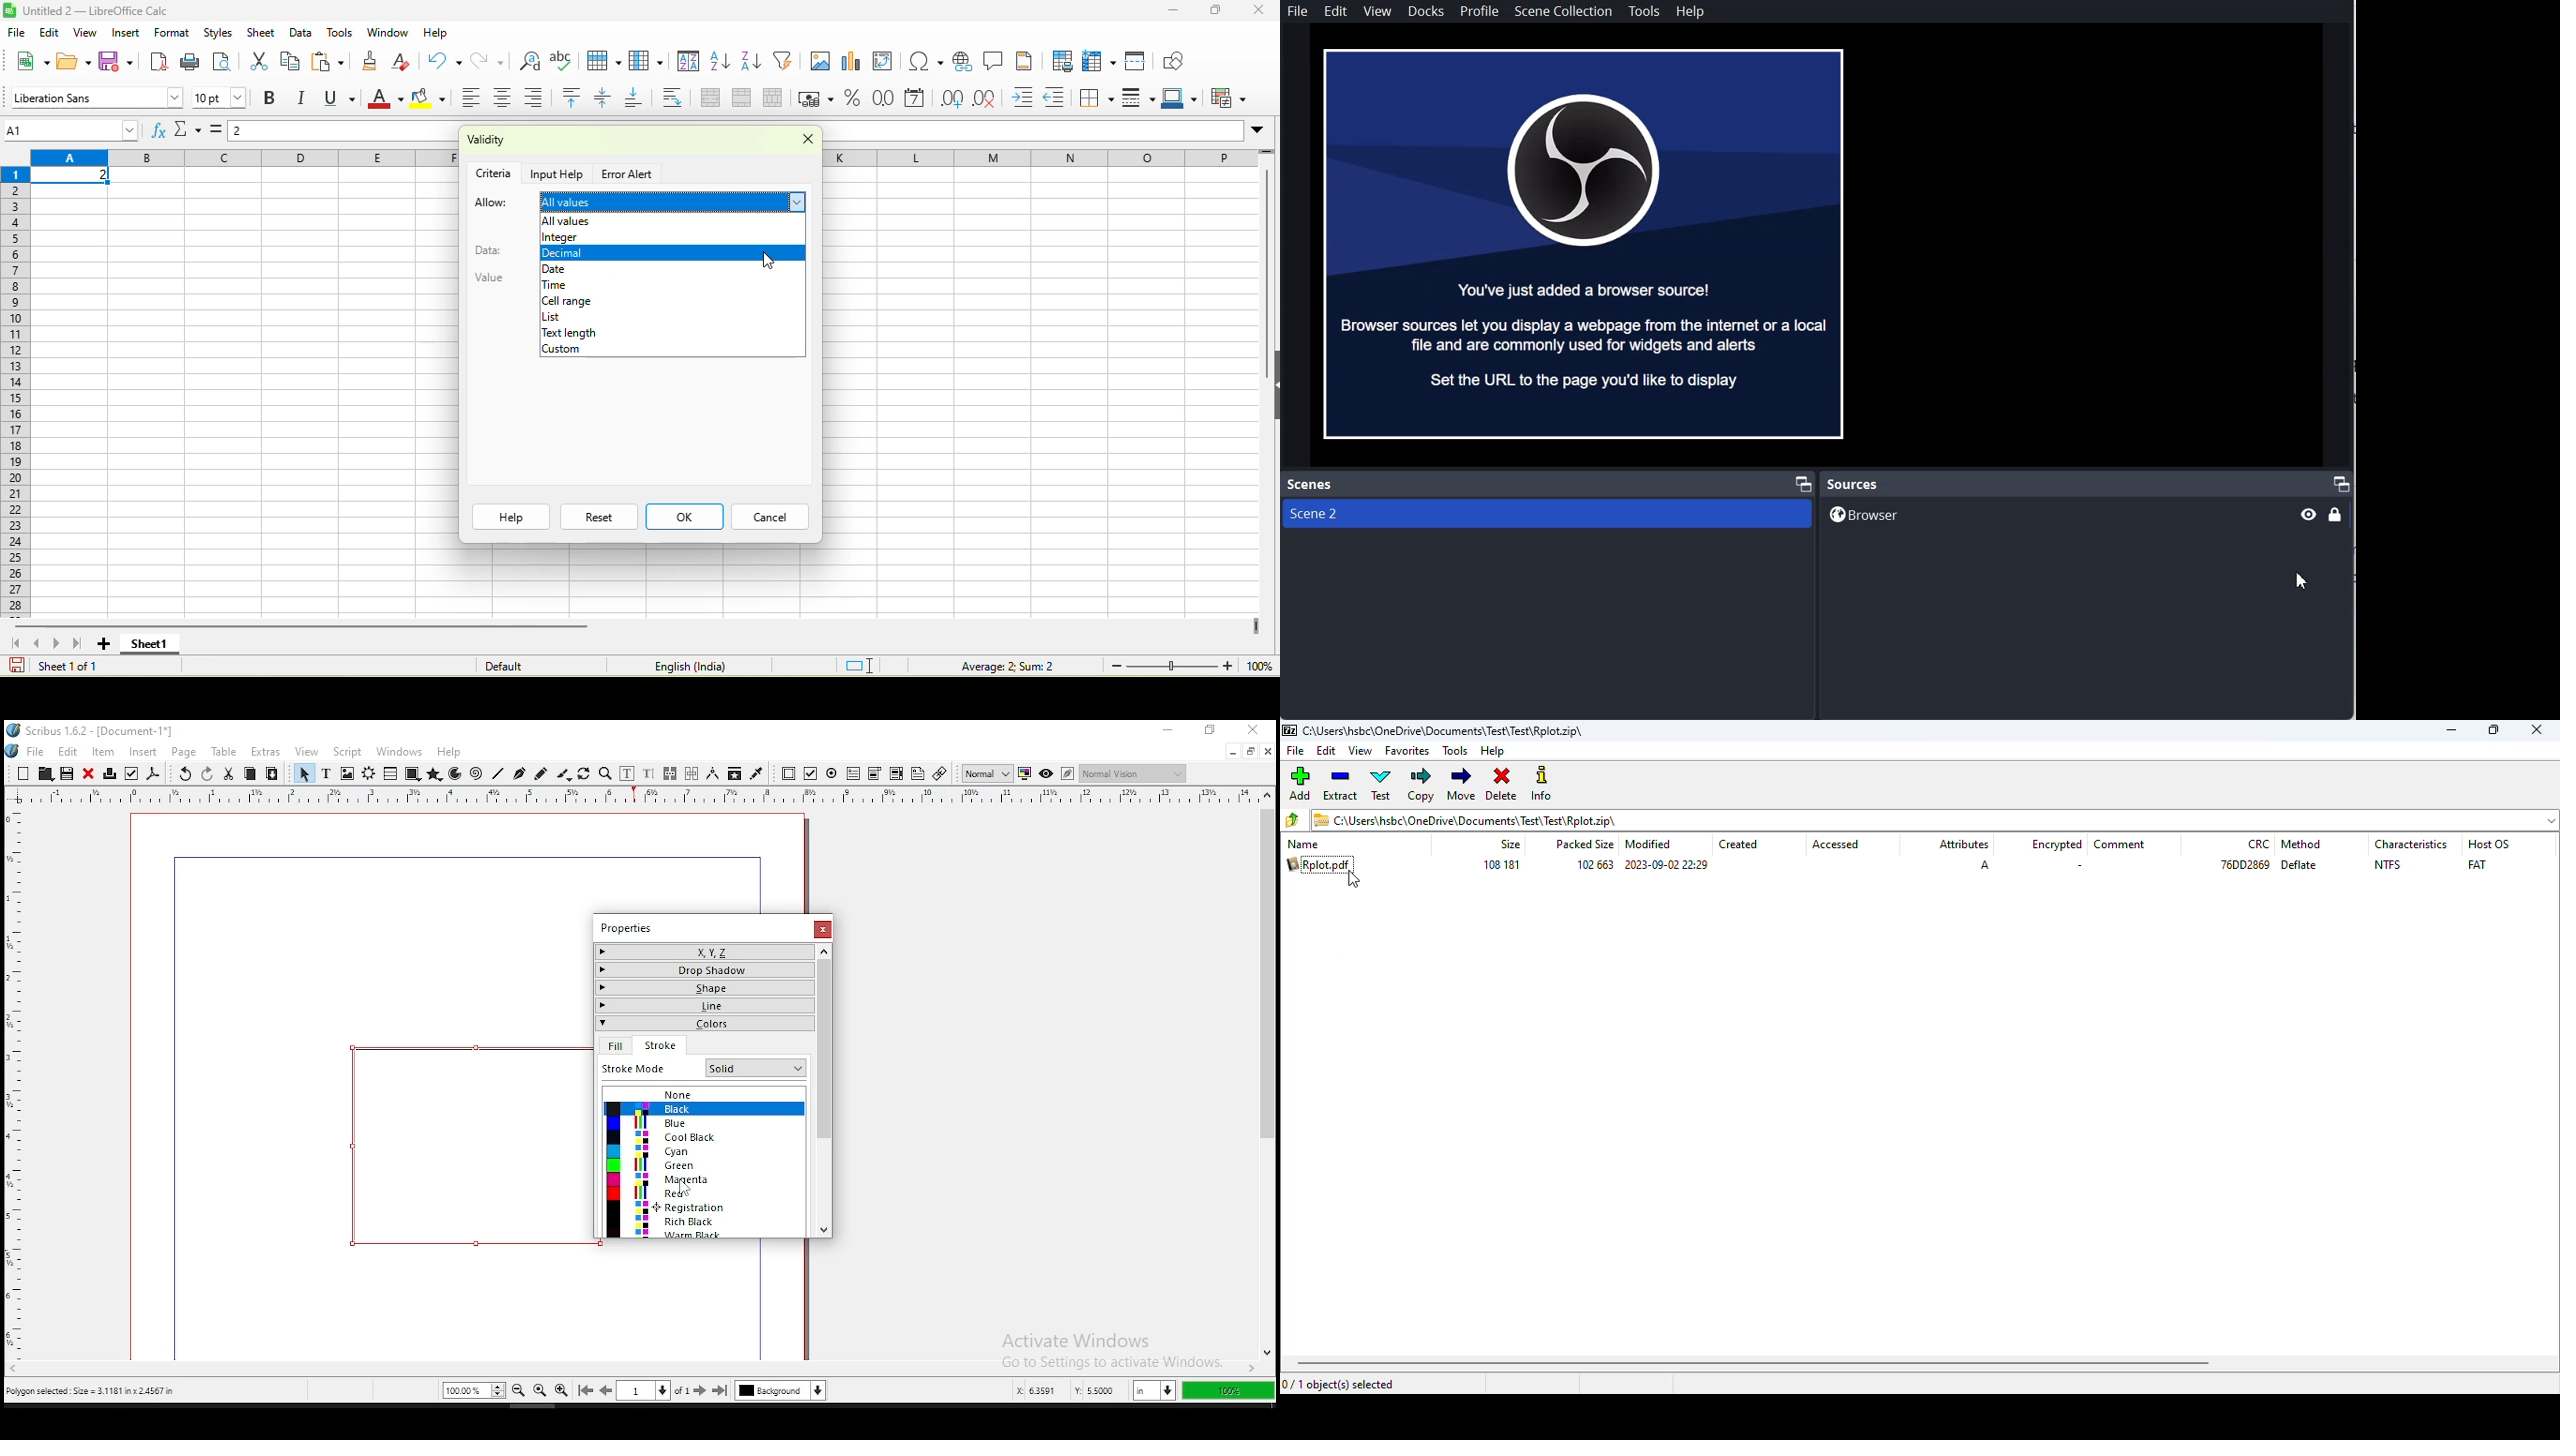  What do you see at coordinates (103, 645) in the screenshot?
I see `add new sheet` at bounding box center [103, 645].